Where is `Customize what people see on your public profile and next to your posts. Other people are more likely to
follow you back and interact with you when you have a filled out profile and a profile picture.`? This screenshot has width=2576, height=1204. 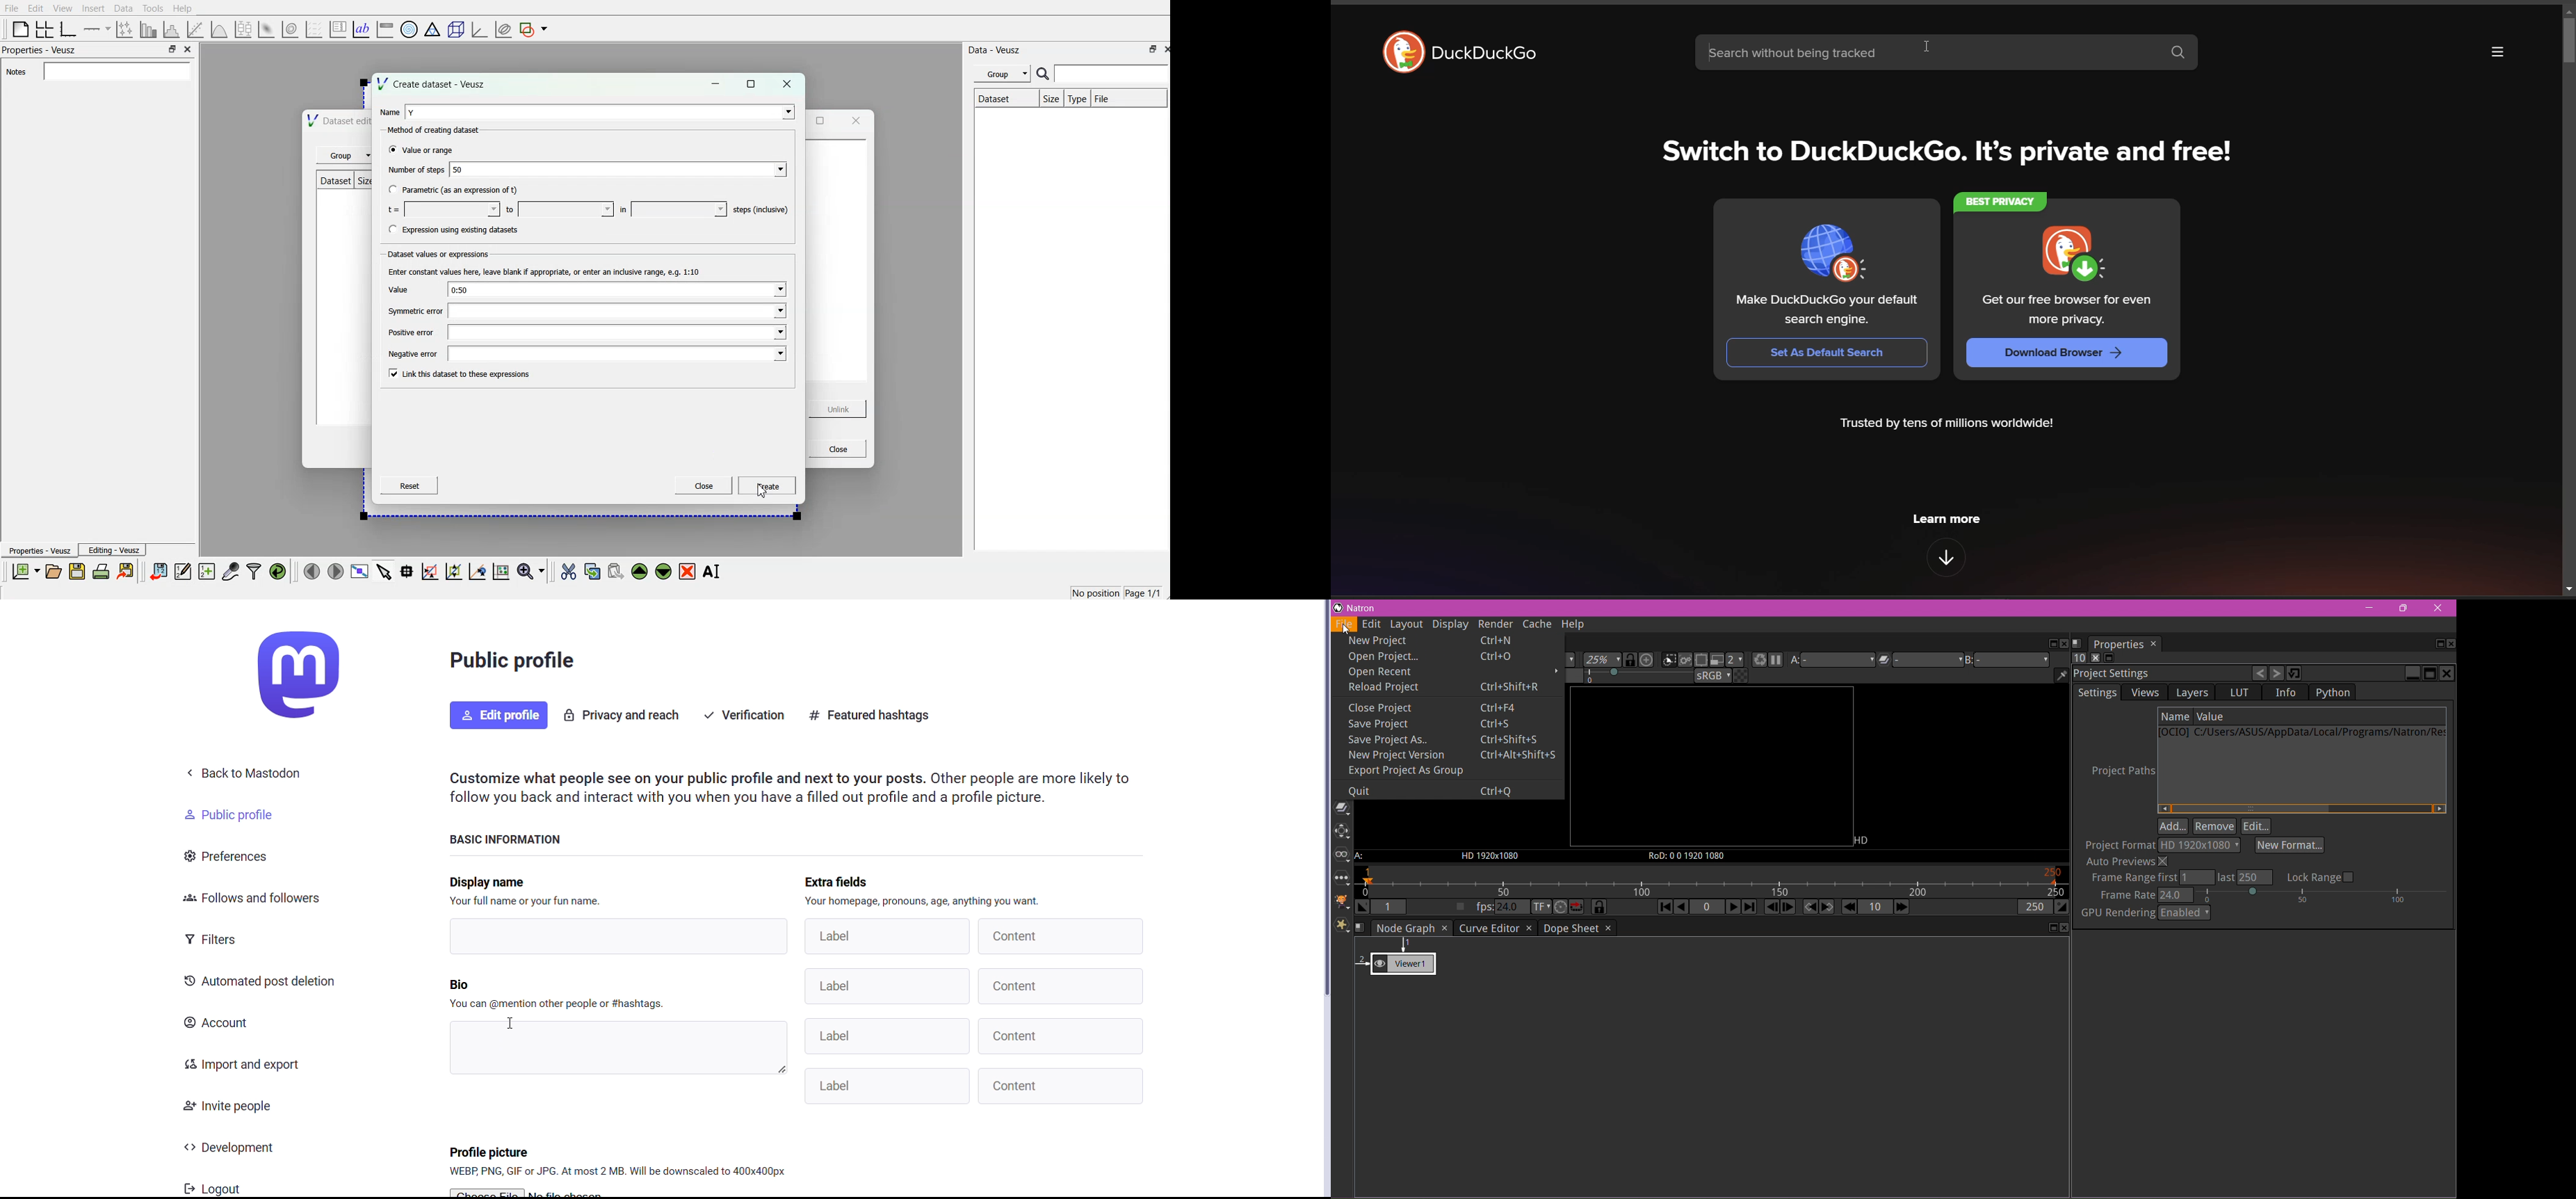 Customize what people see on your public profile and next to your posts. Other people are more likely to
follow you back and interact with you when you have a filled out profile and a profile picture. is located at coordinates (796, 787).